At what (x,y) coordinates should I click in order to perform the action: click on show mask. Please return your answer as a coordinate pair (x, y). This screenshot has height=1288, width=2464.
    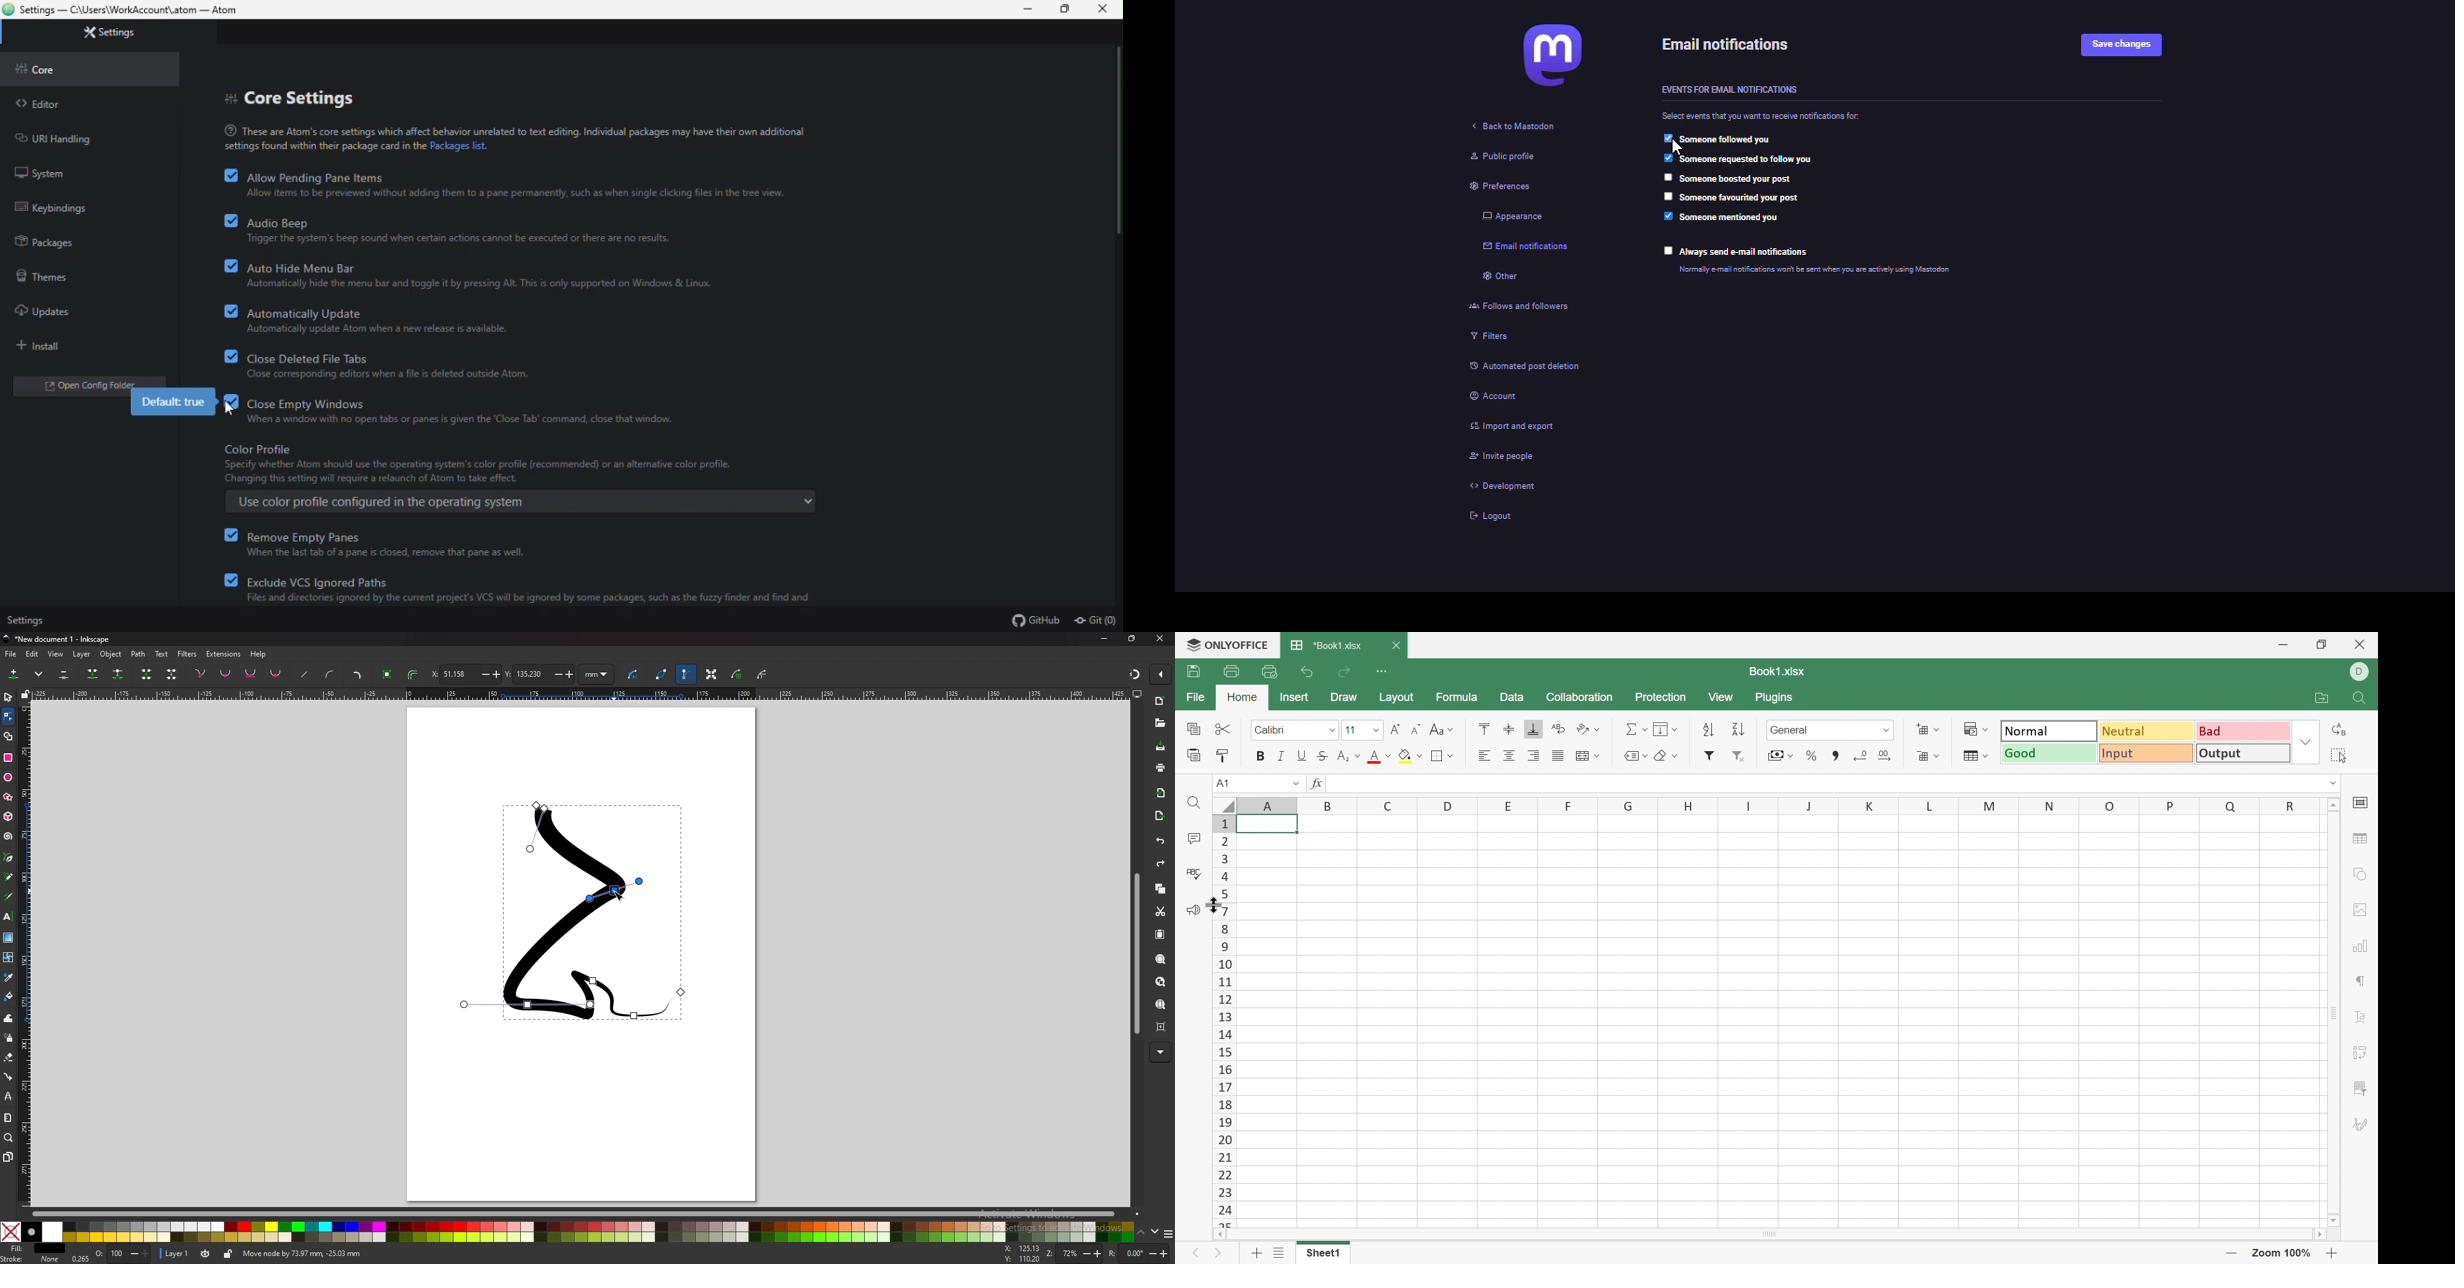
    Looking at the image, I should click on (738, 674).